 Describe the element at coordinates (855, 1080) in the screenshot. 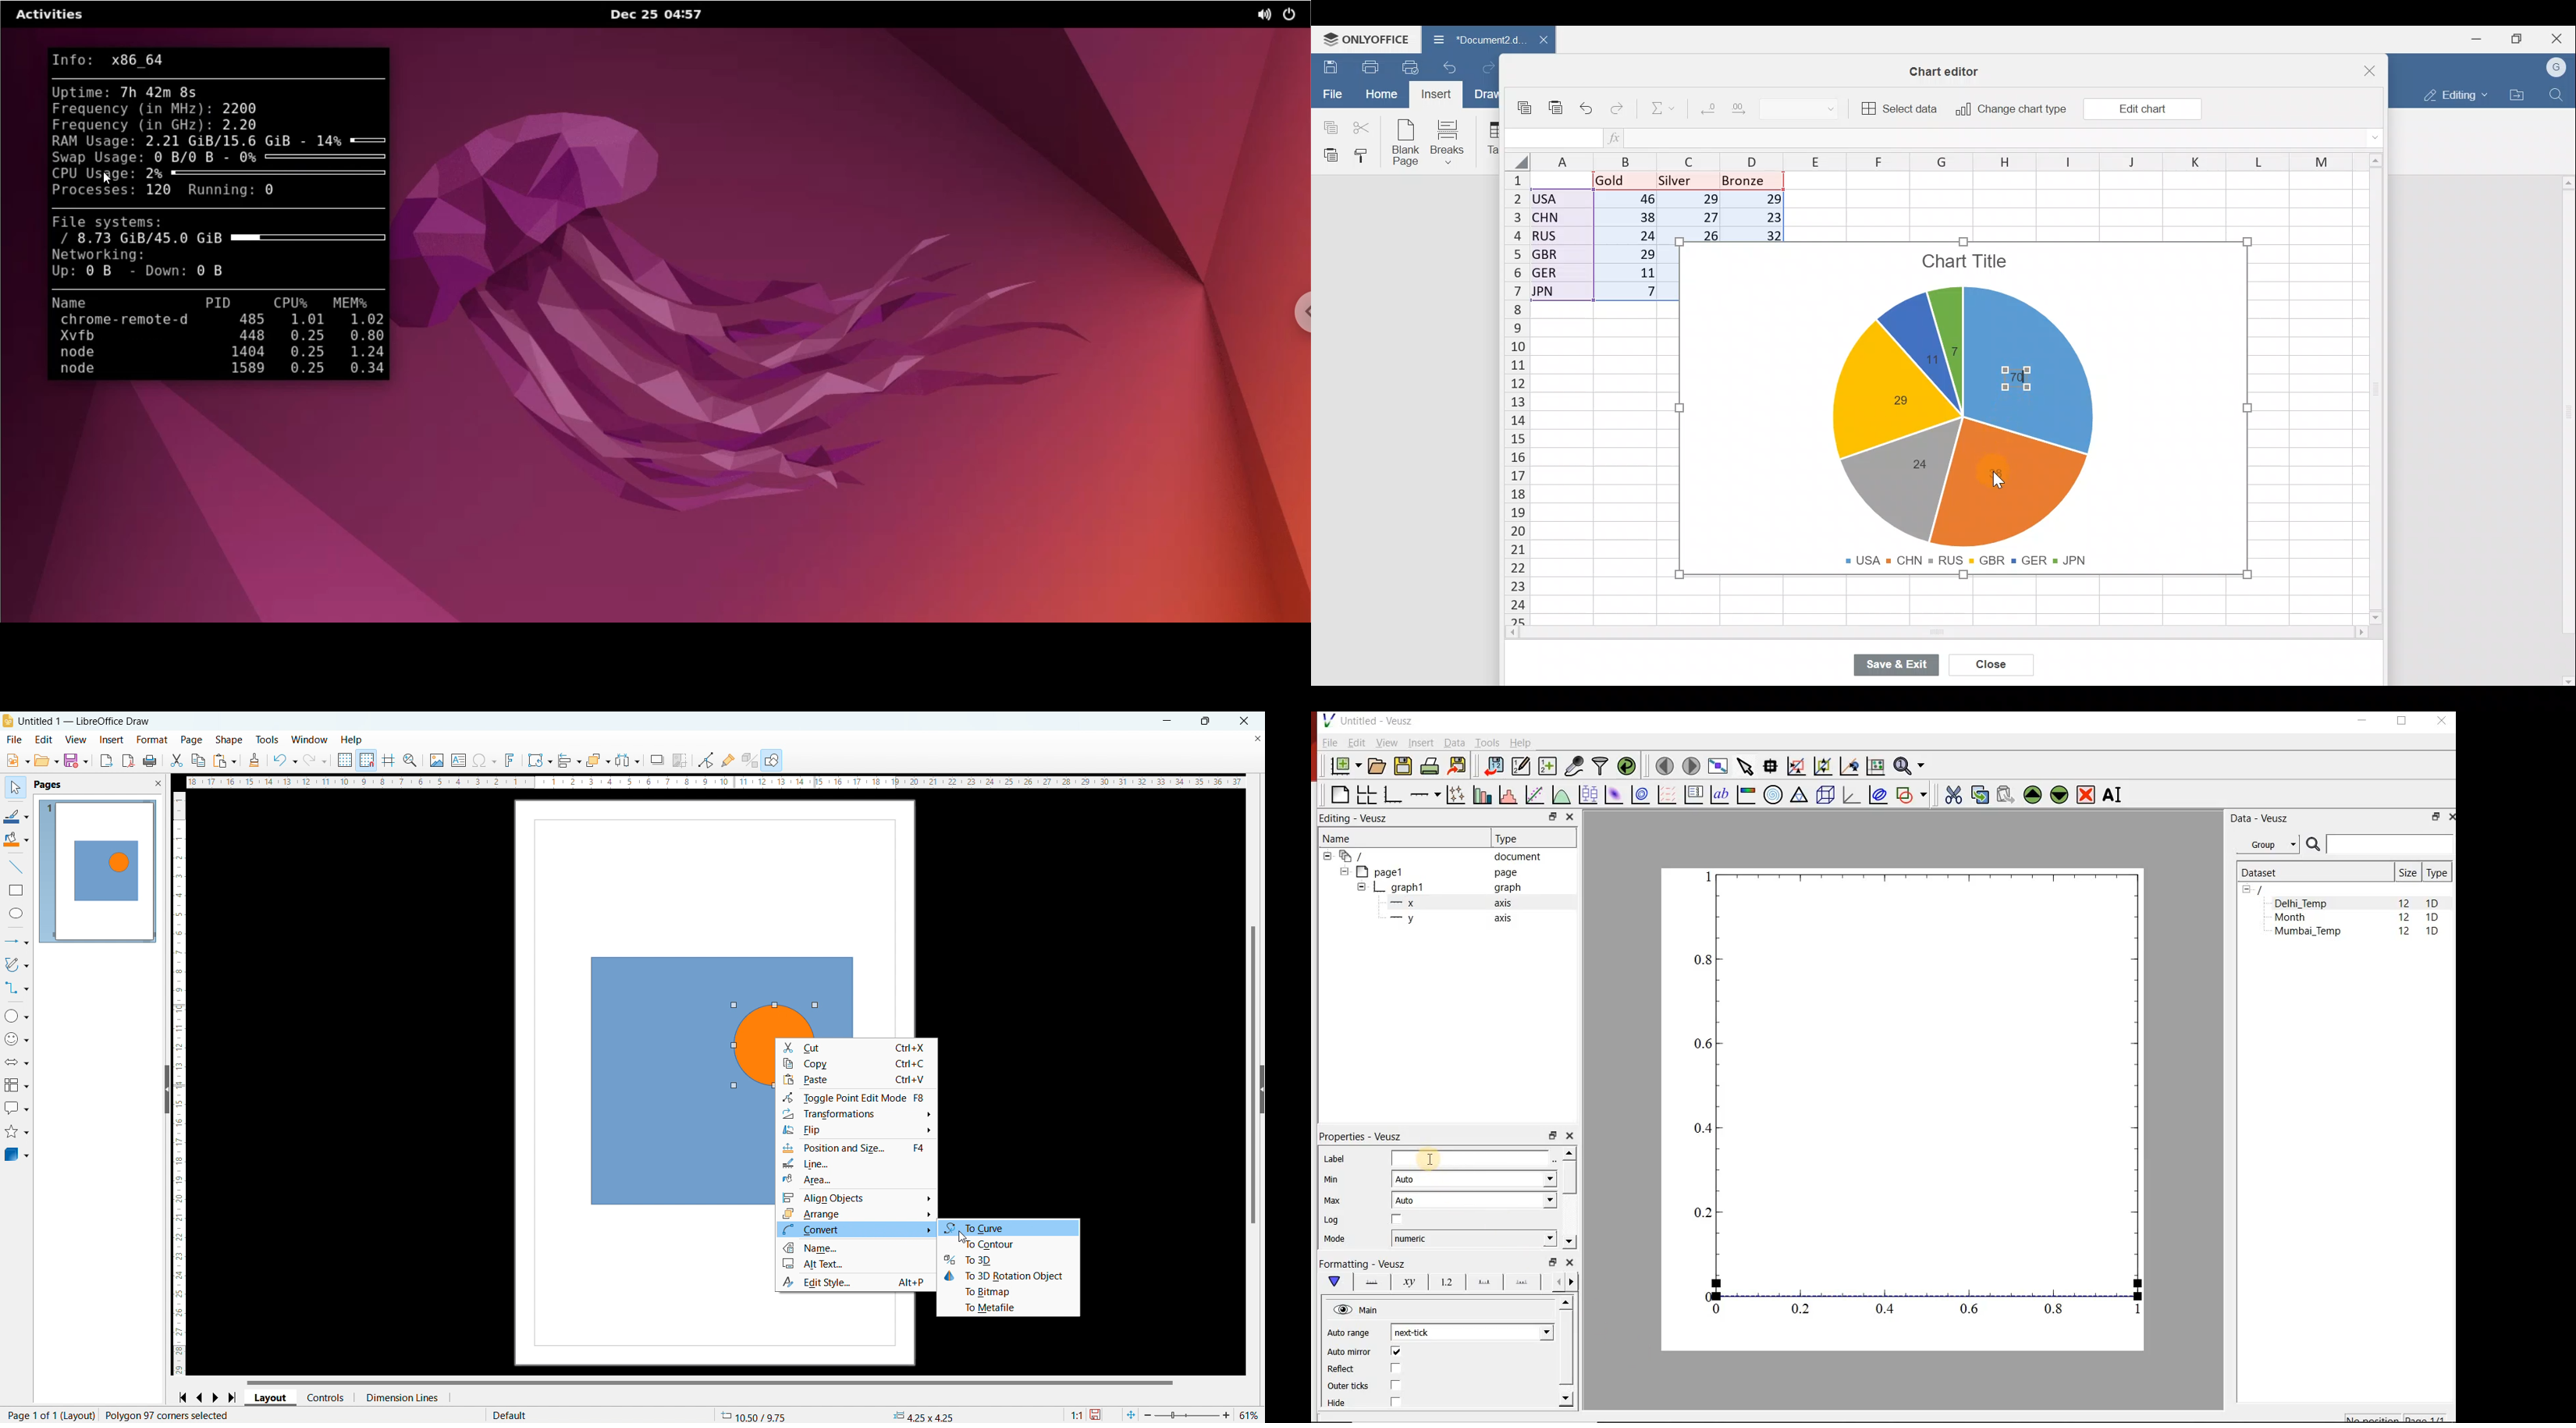

I see `paste` at that location.